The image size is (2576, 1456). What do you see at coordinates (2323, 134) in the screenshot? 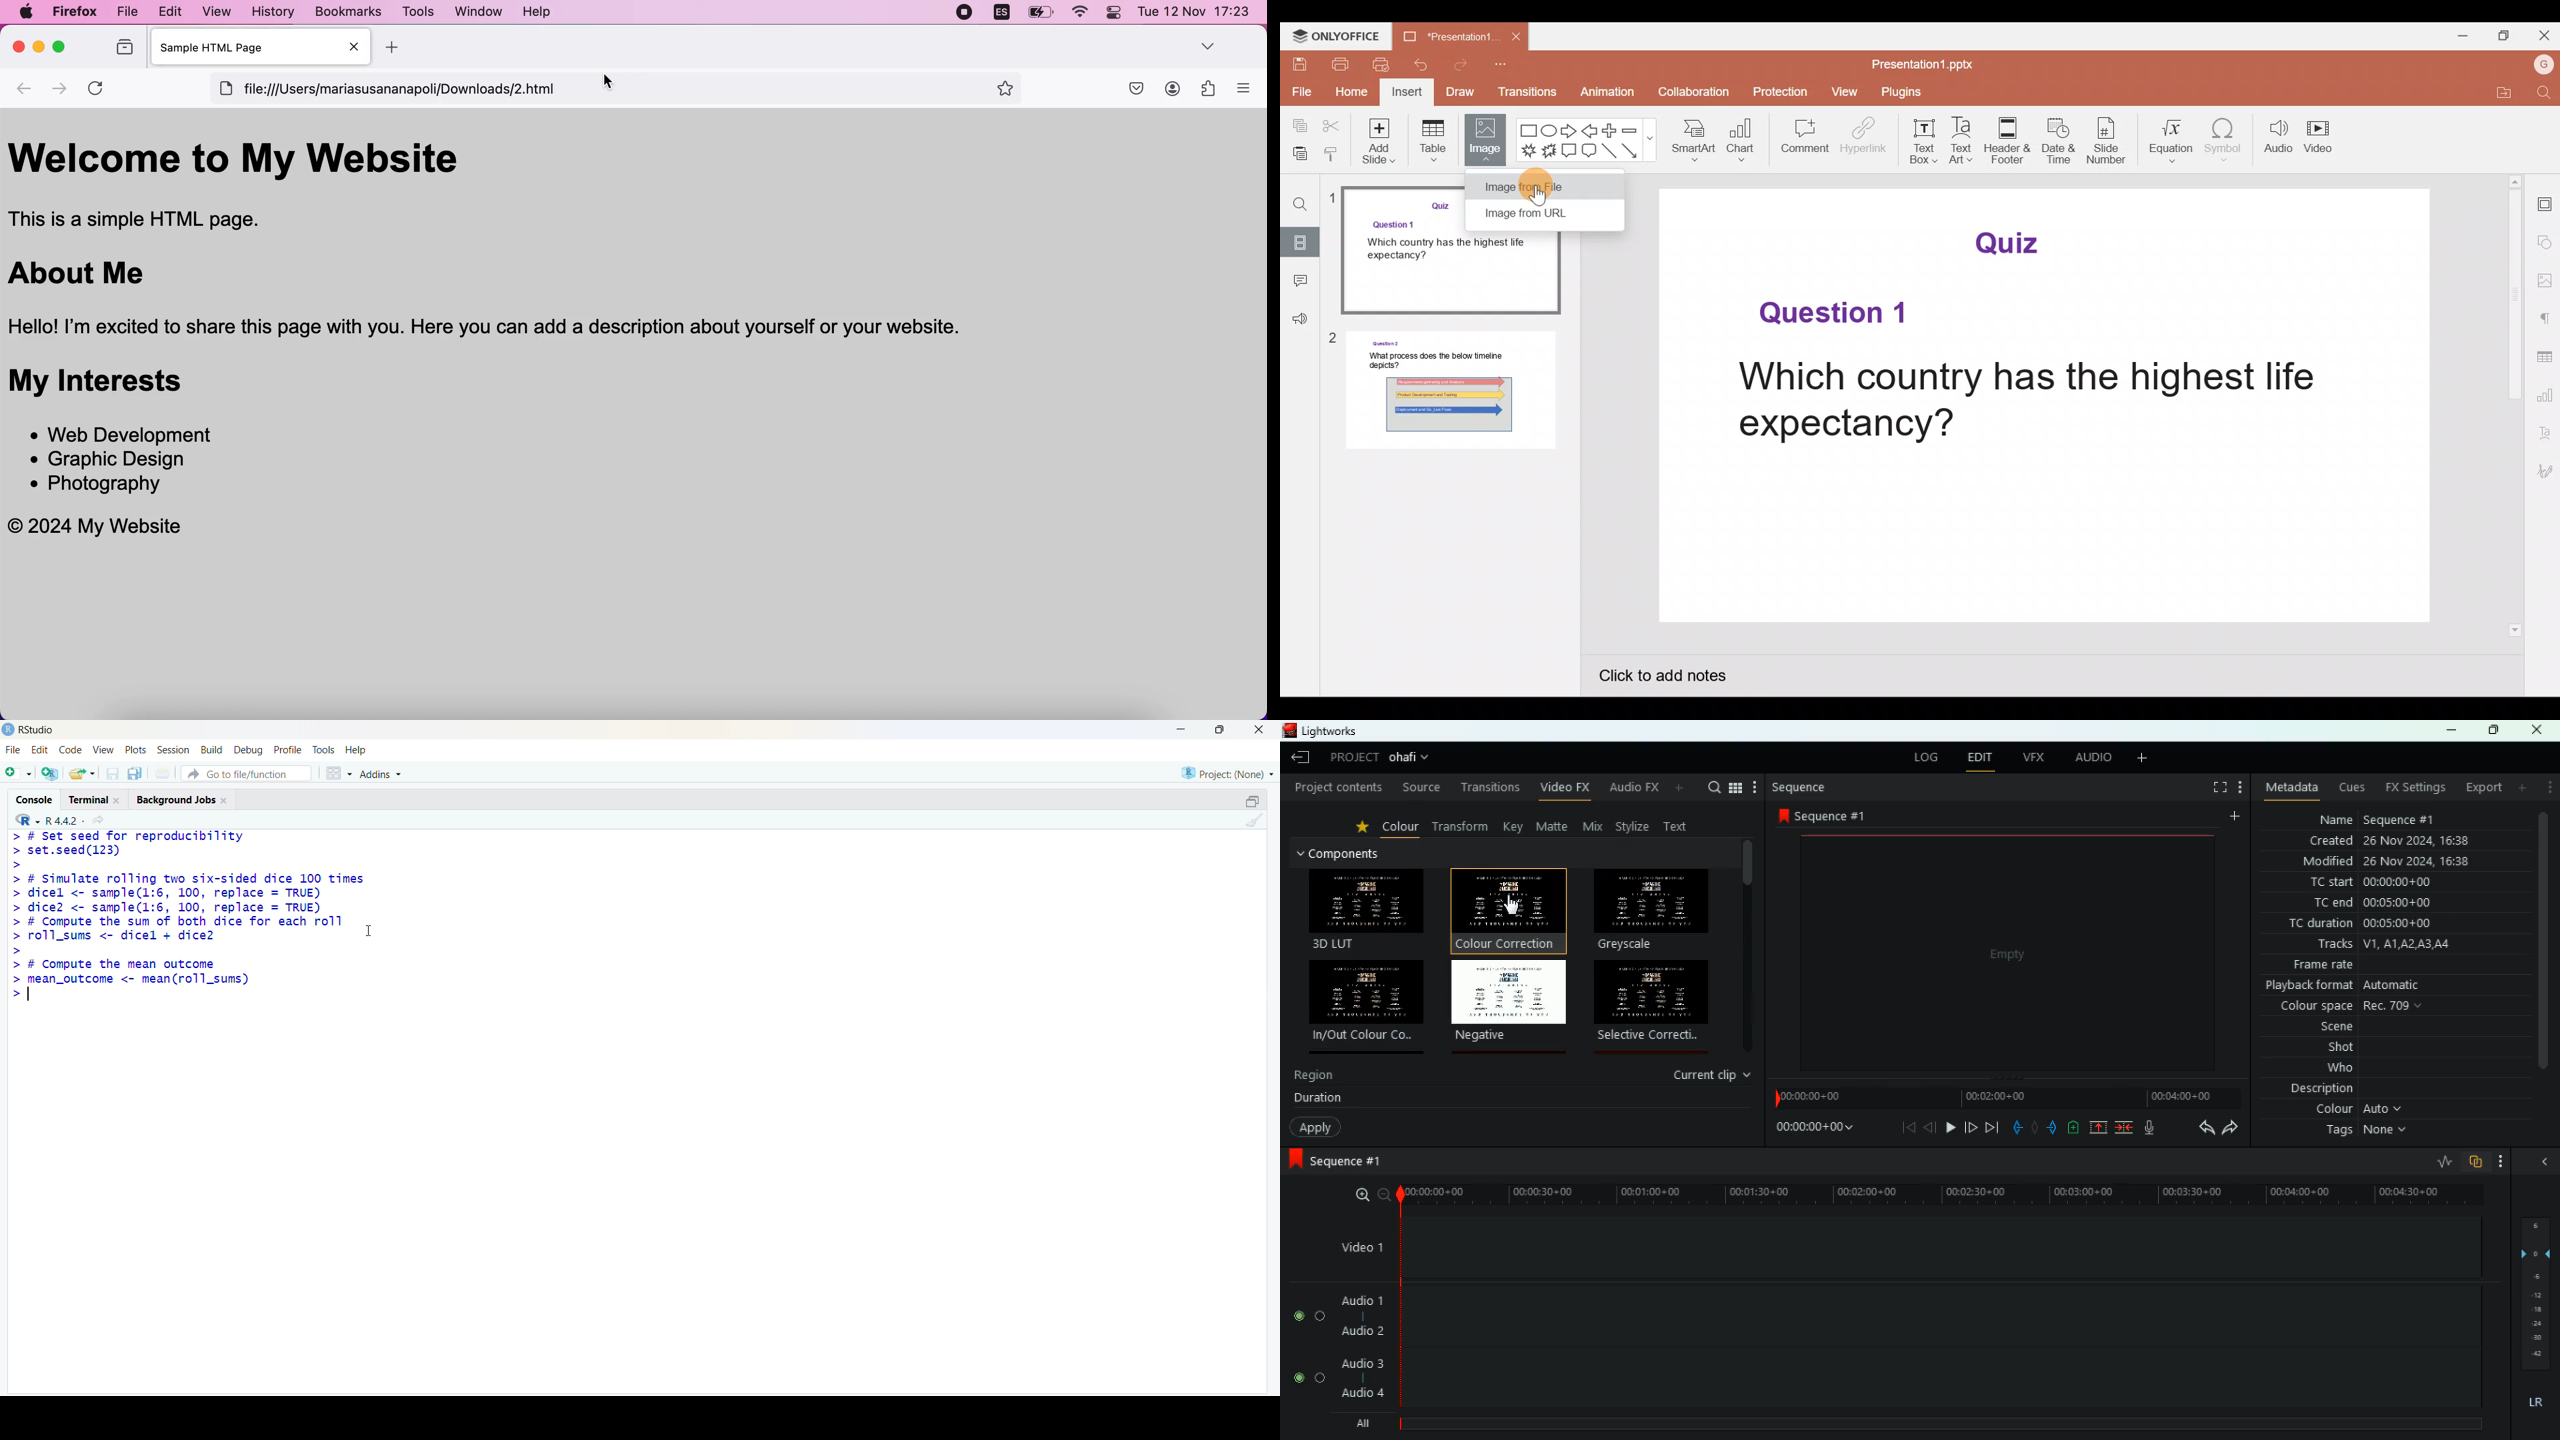
I see `Video` at bounding box center [2323, 134].